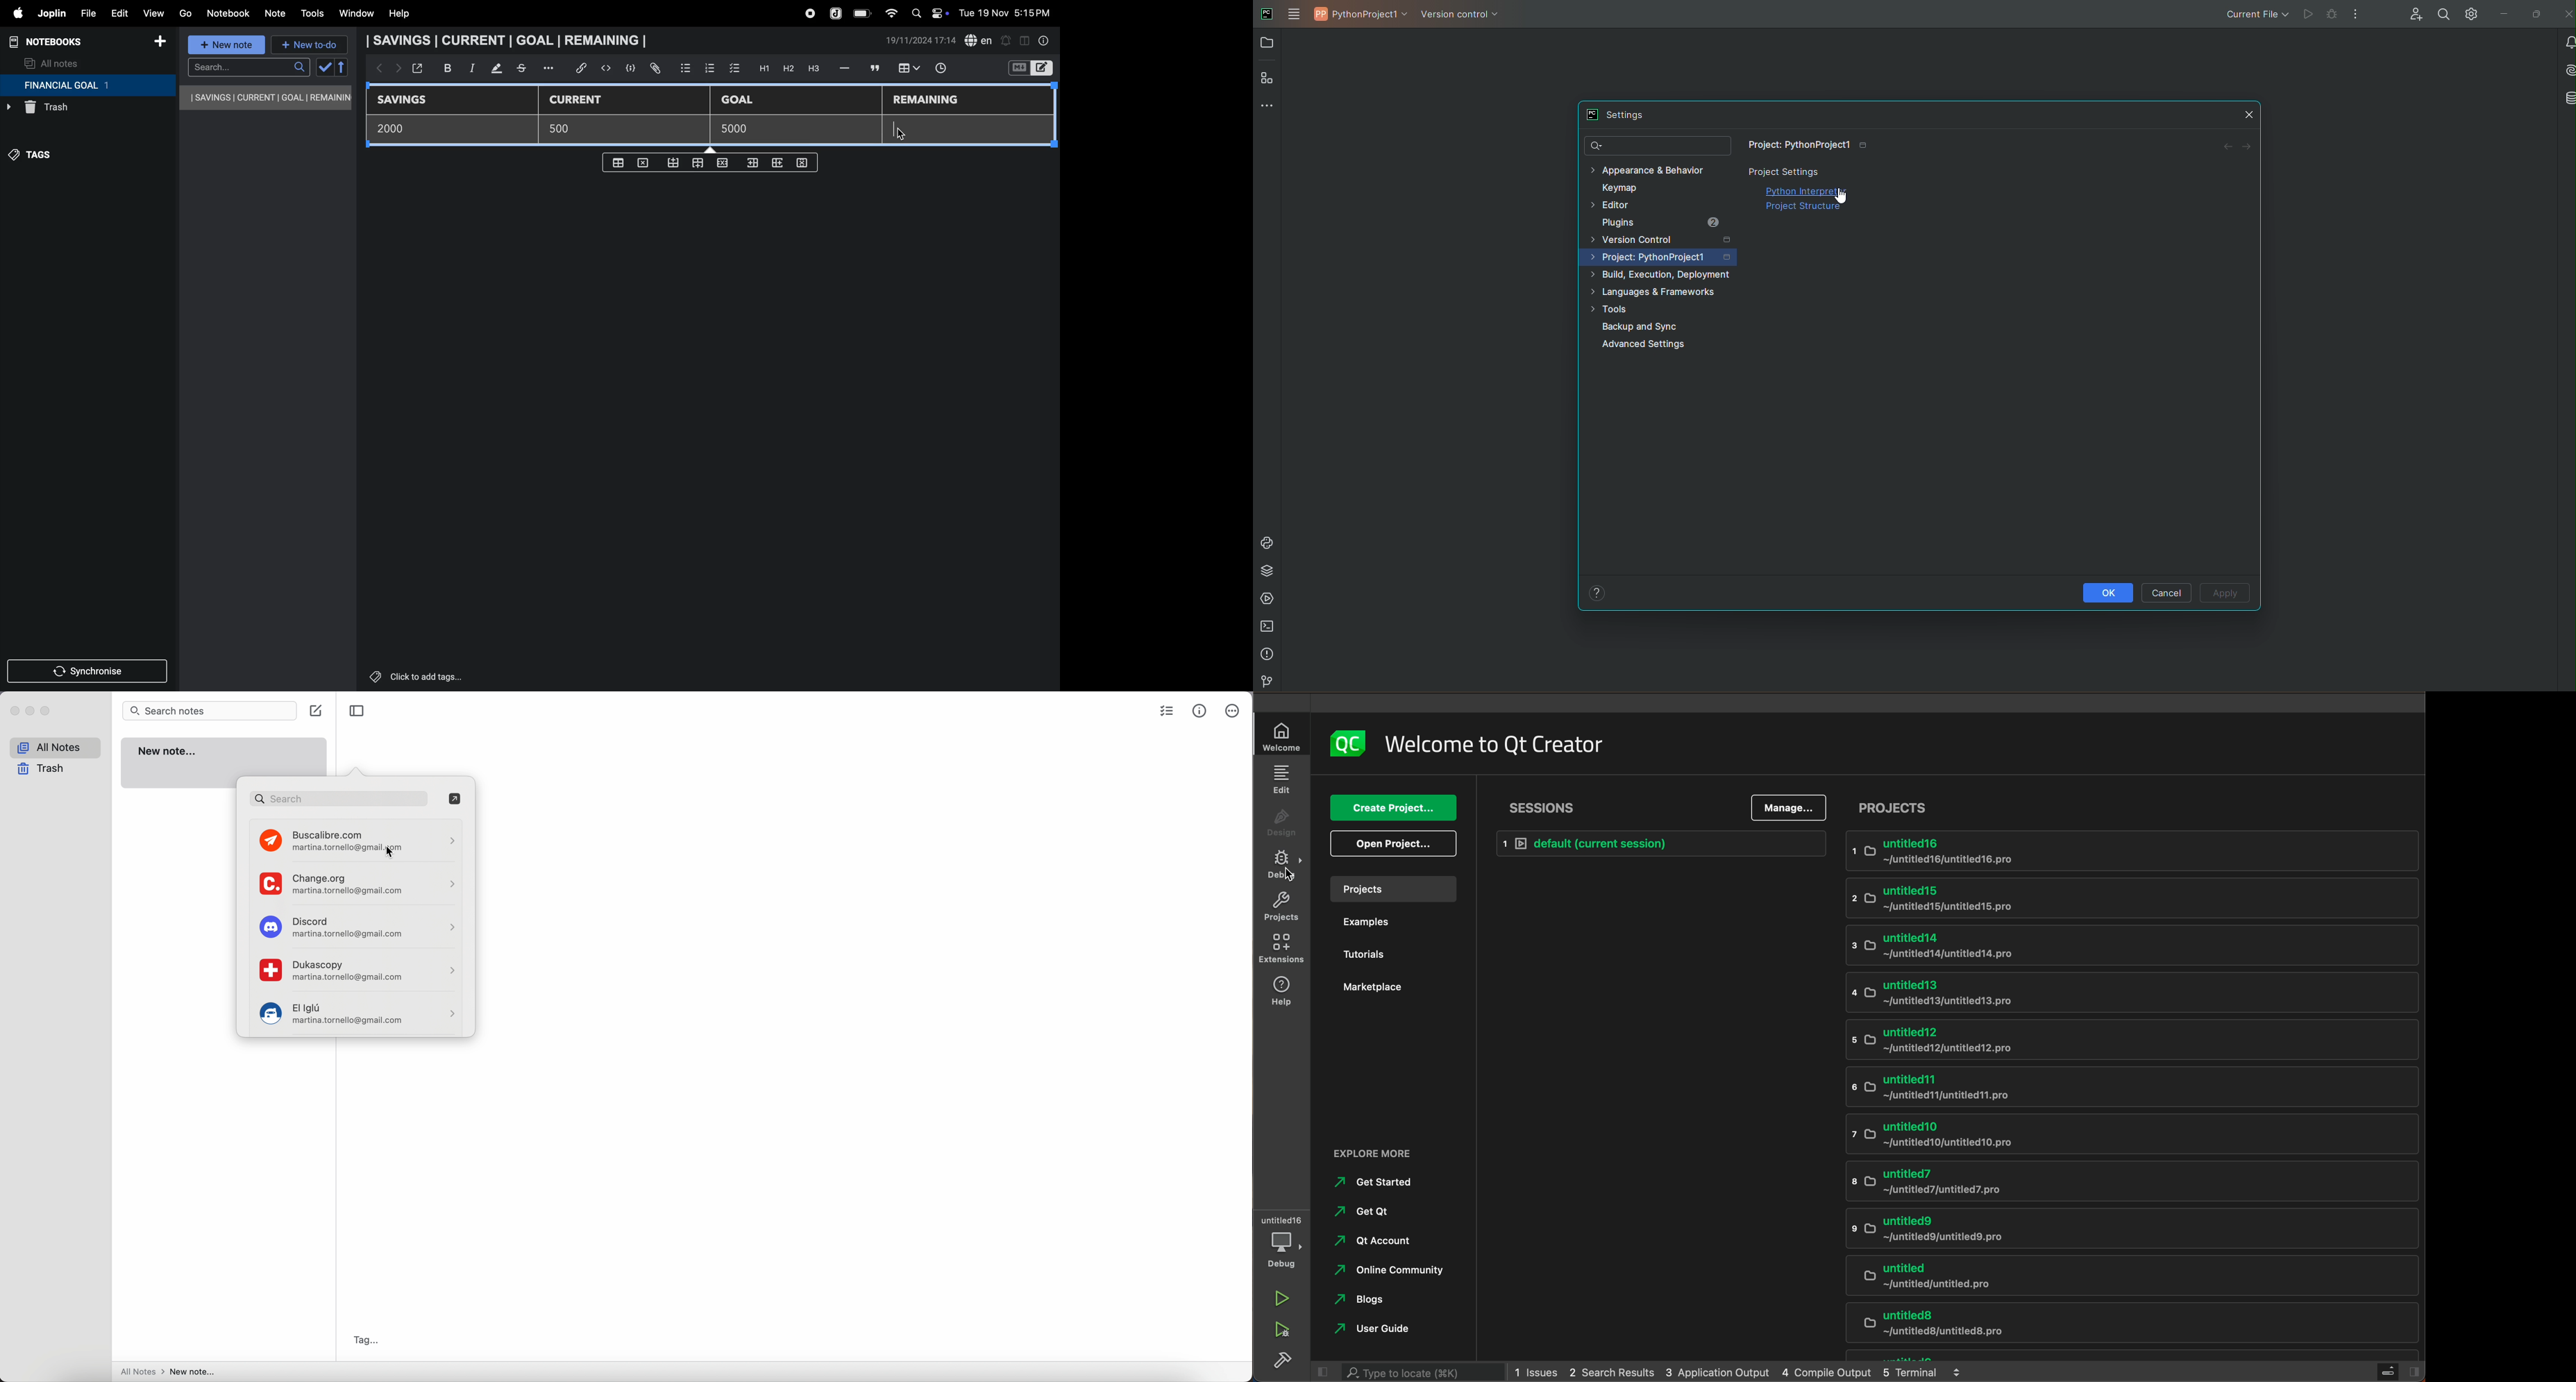 The width and height of the screenshot is (2576, 1400). What do you see at coordinates (1389, 956) in the screenshot?
I see `tutorials` at bounding box center [1389, 956].